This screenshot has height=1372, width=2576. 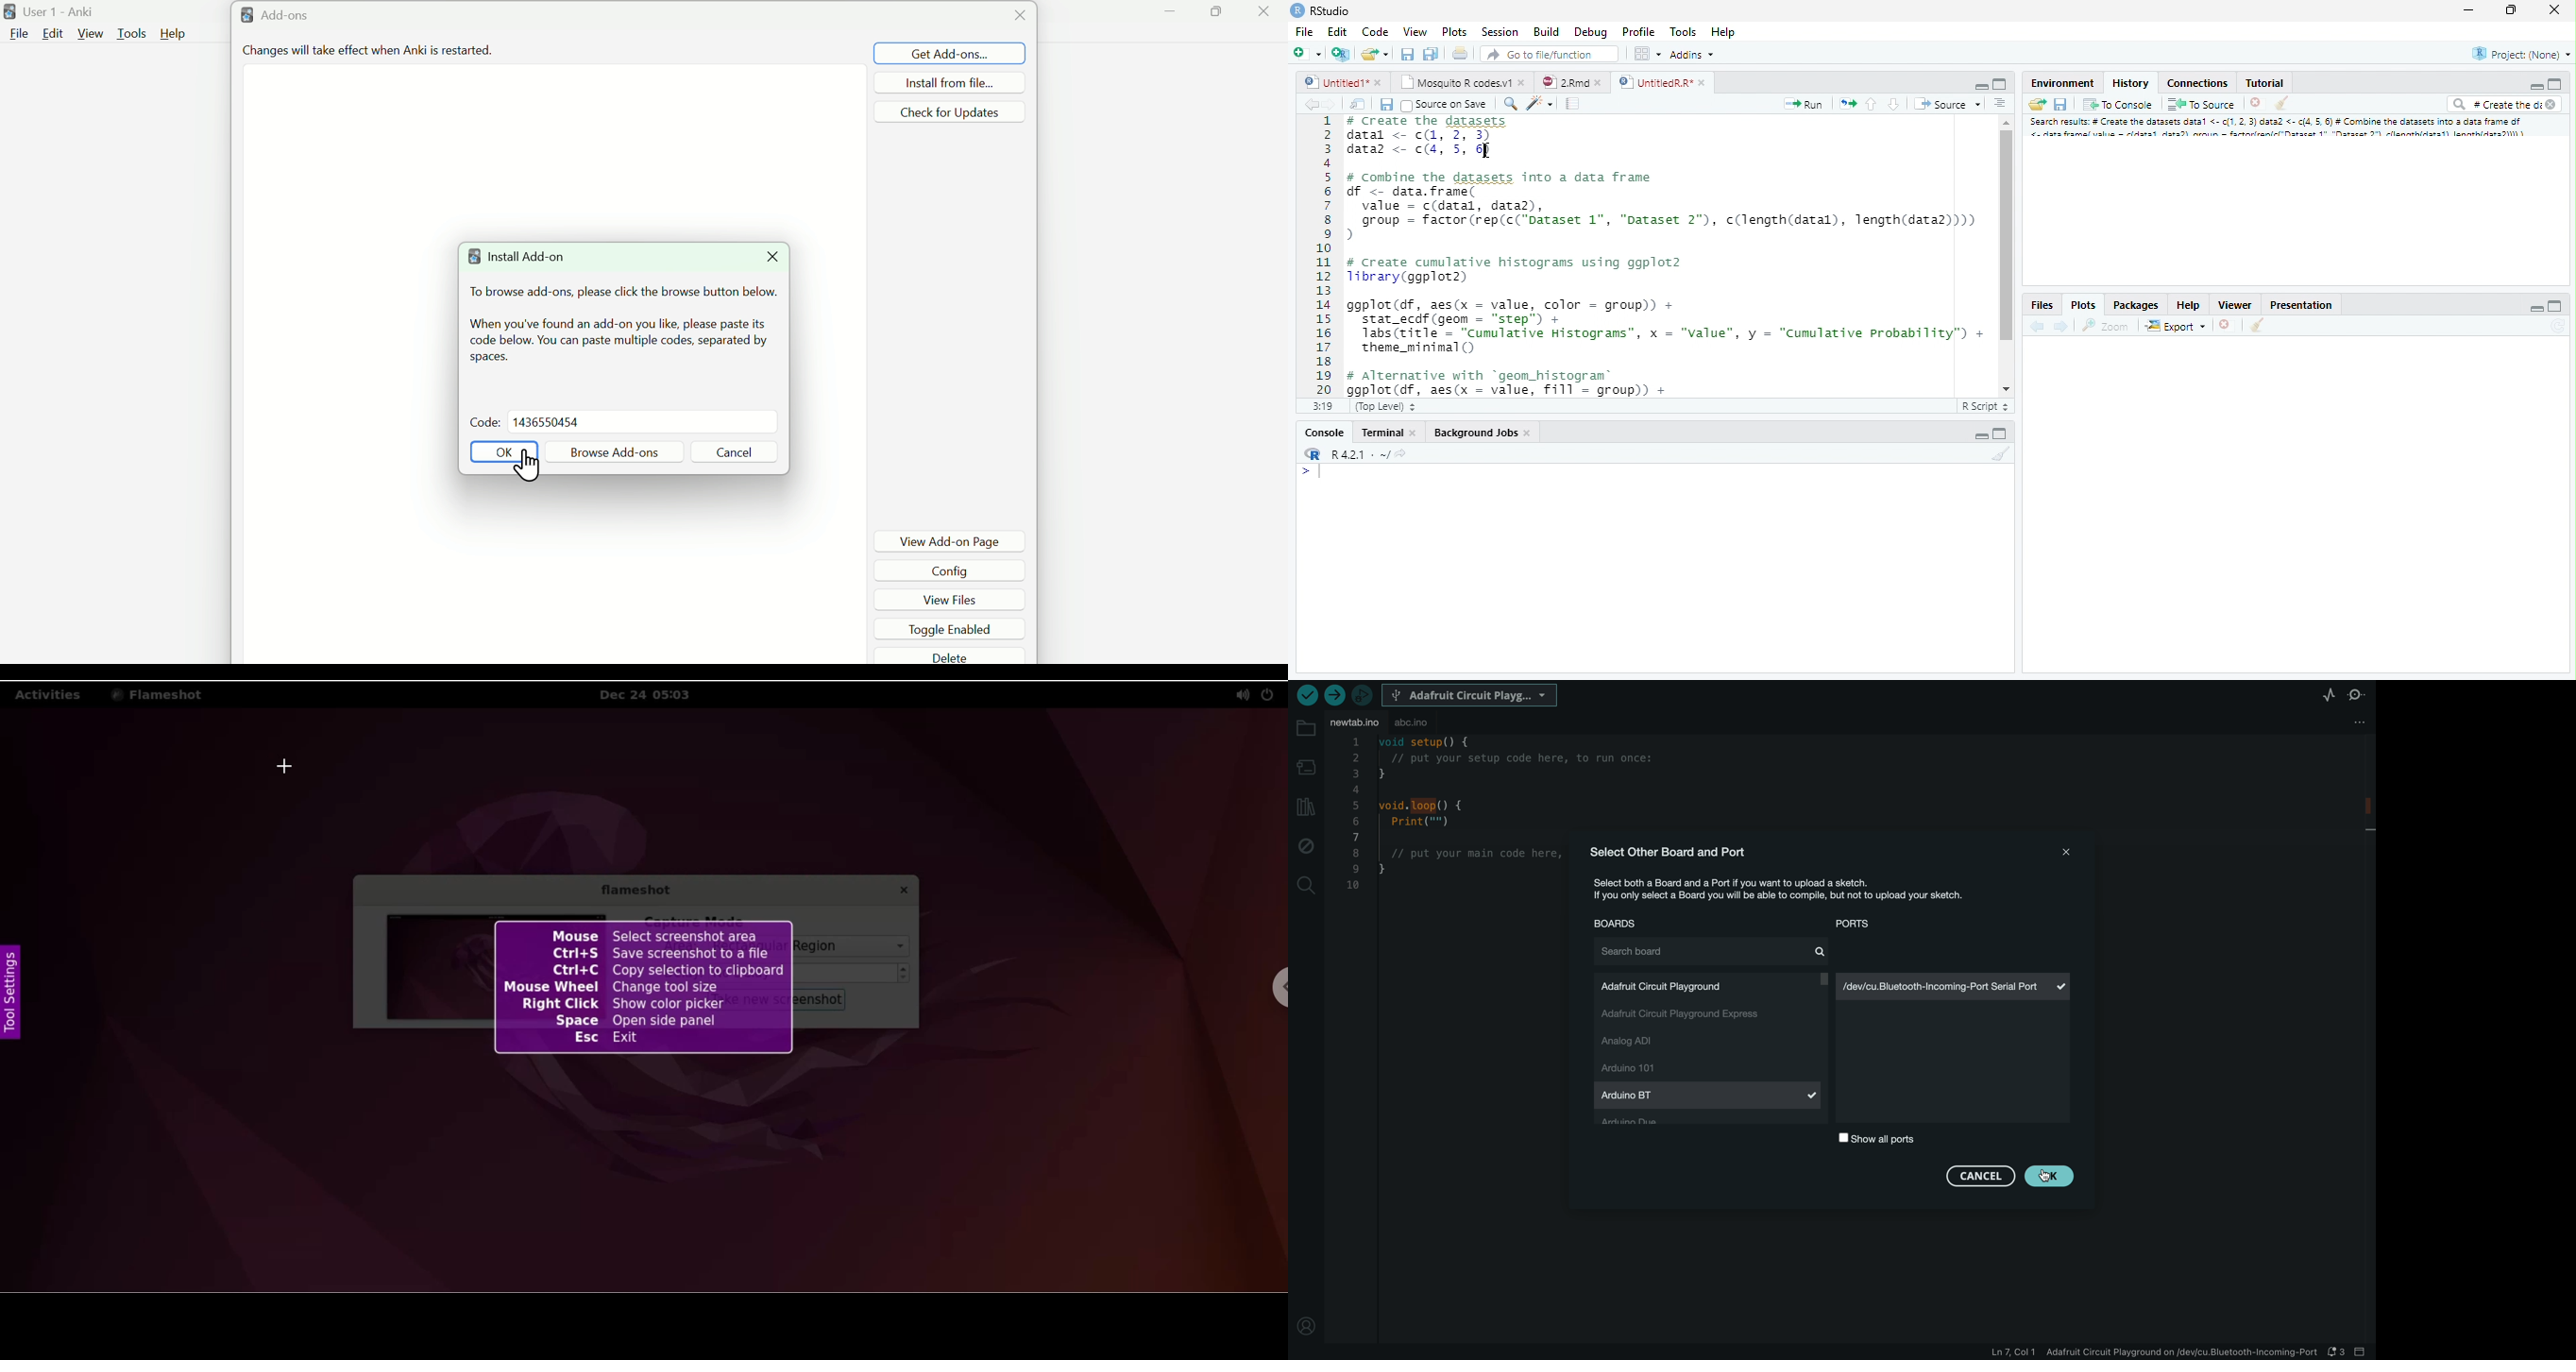 I want to click on Maximize, so click(x=1218, y=14).